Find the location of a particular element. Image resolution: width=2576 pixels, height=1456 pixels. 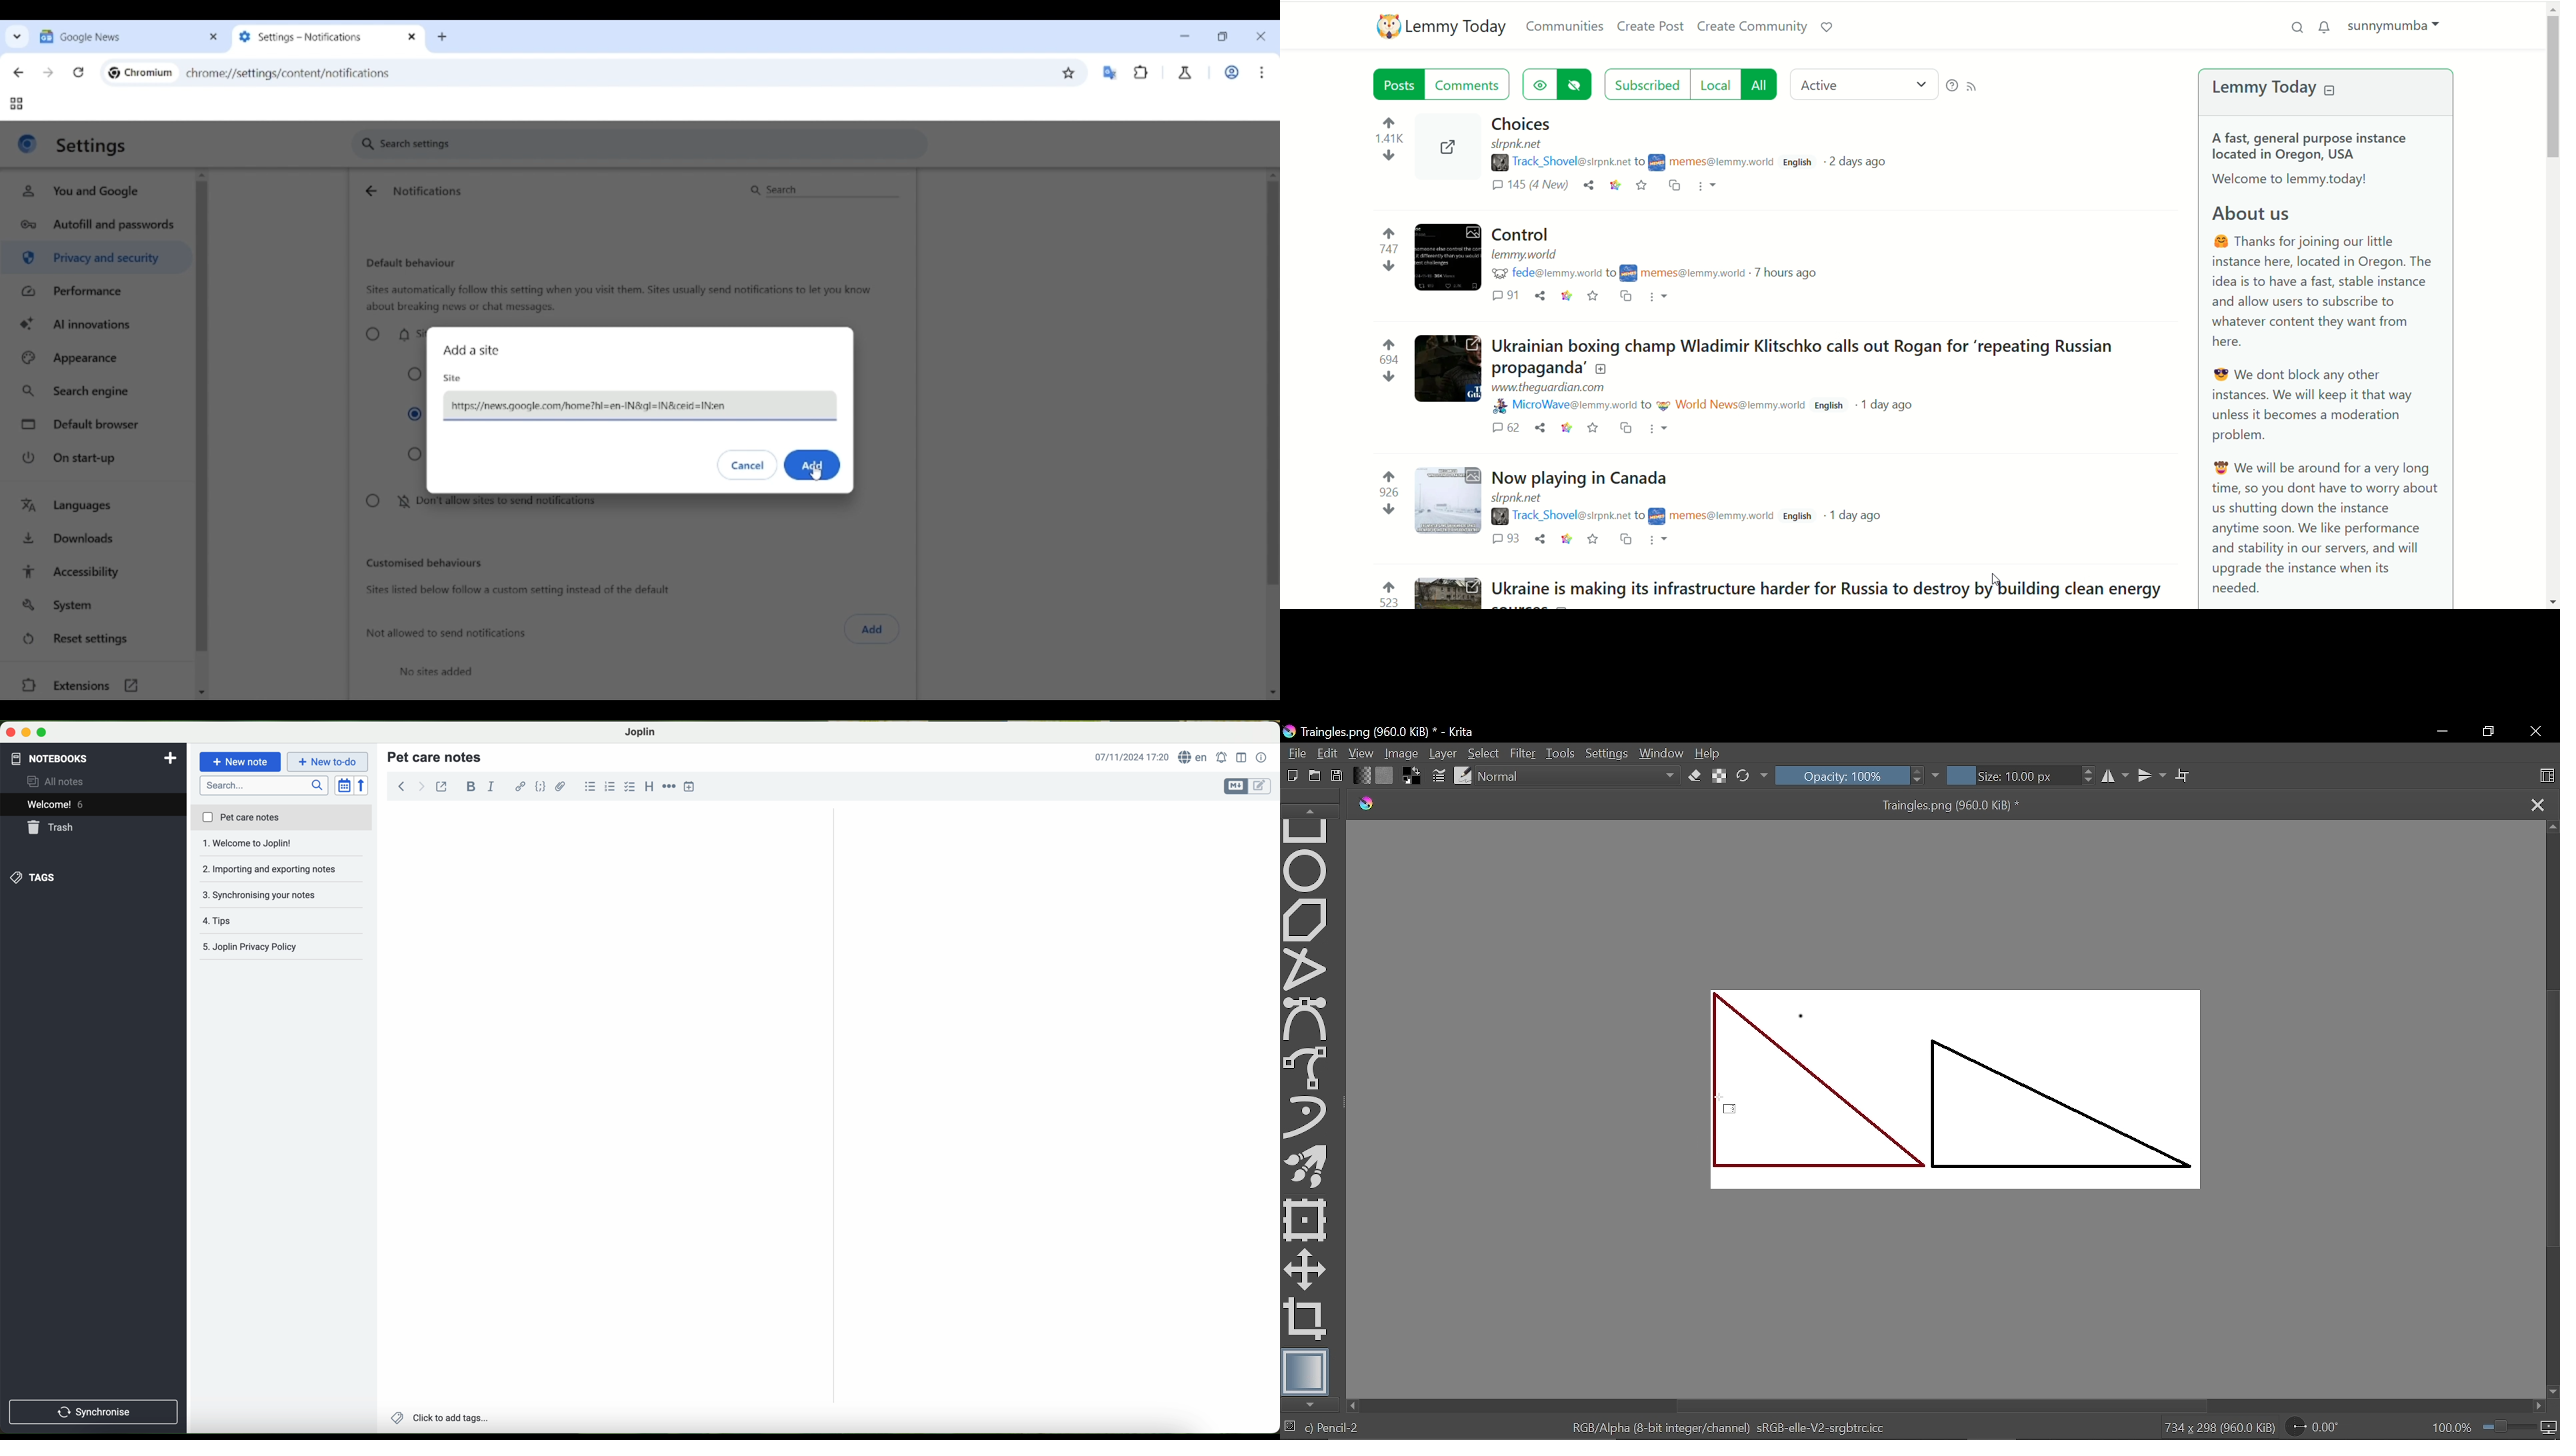

italic is located at coordinates (490, 787).